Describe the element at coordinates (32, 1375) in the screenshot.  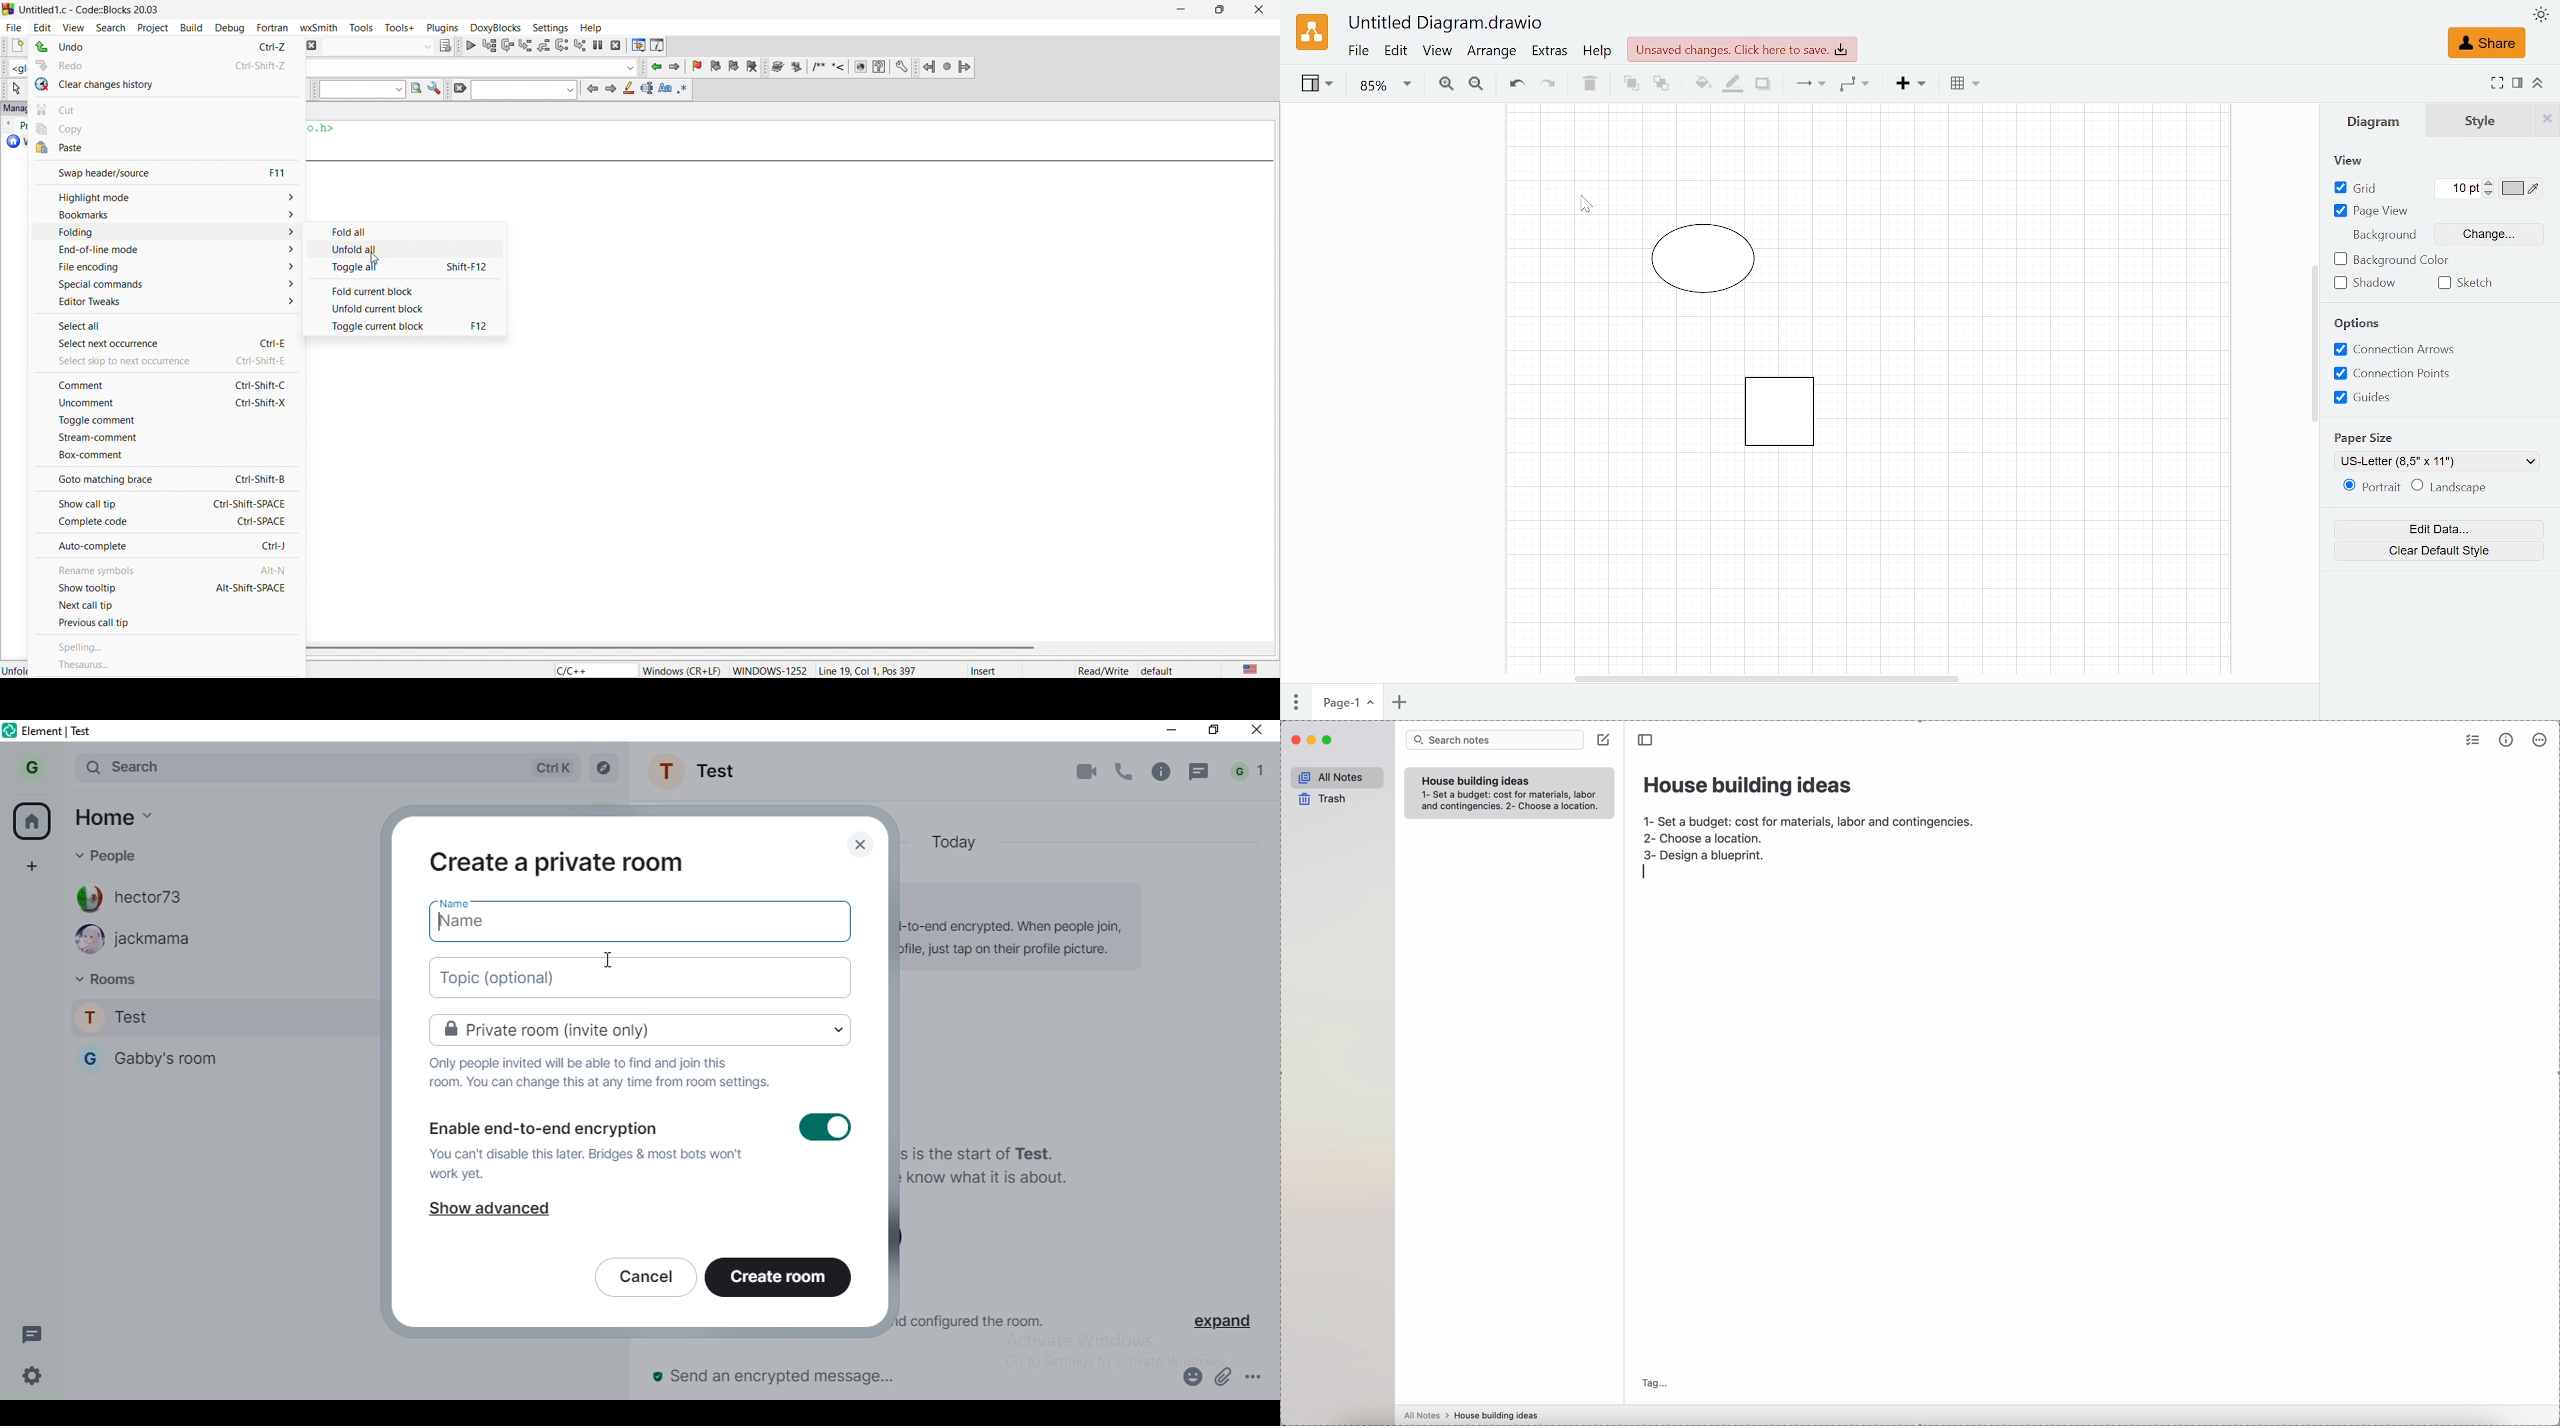
I see `settings` at that location.